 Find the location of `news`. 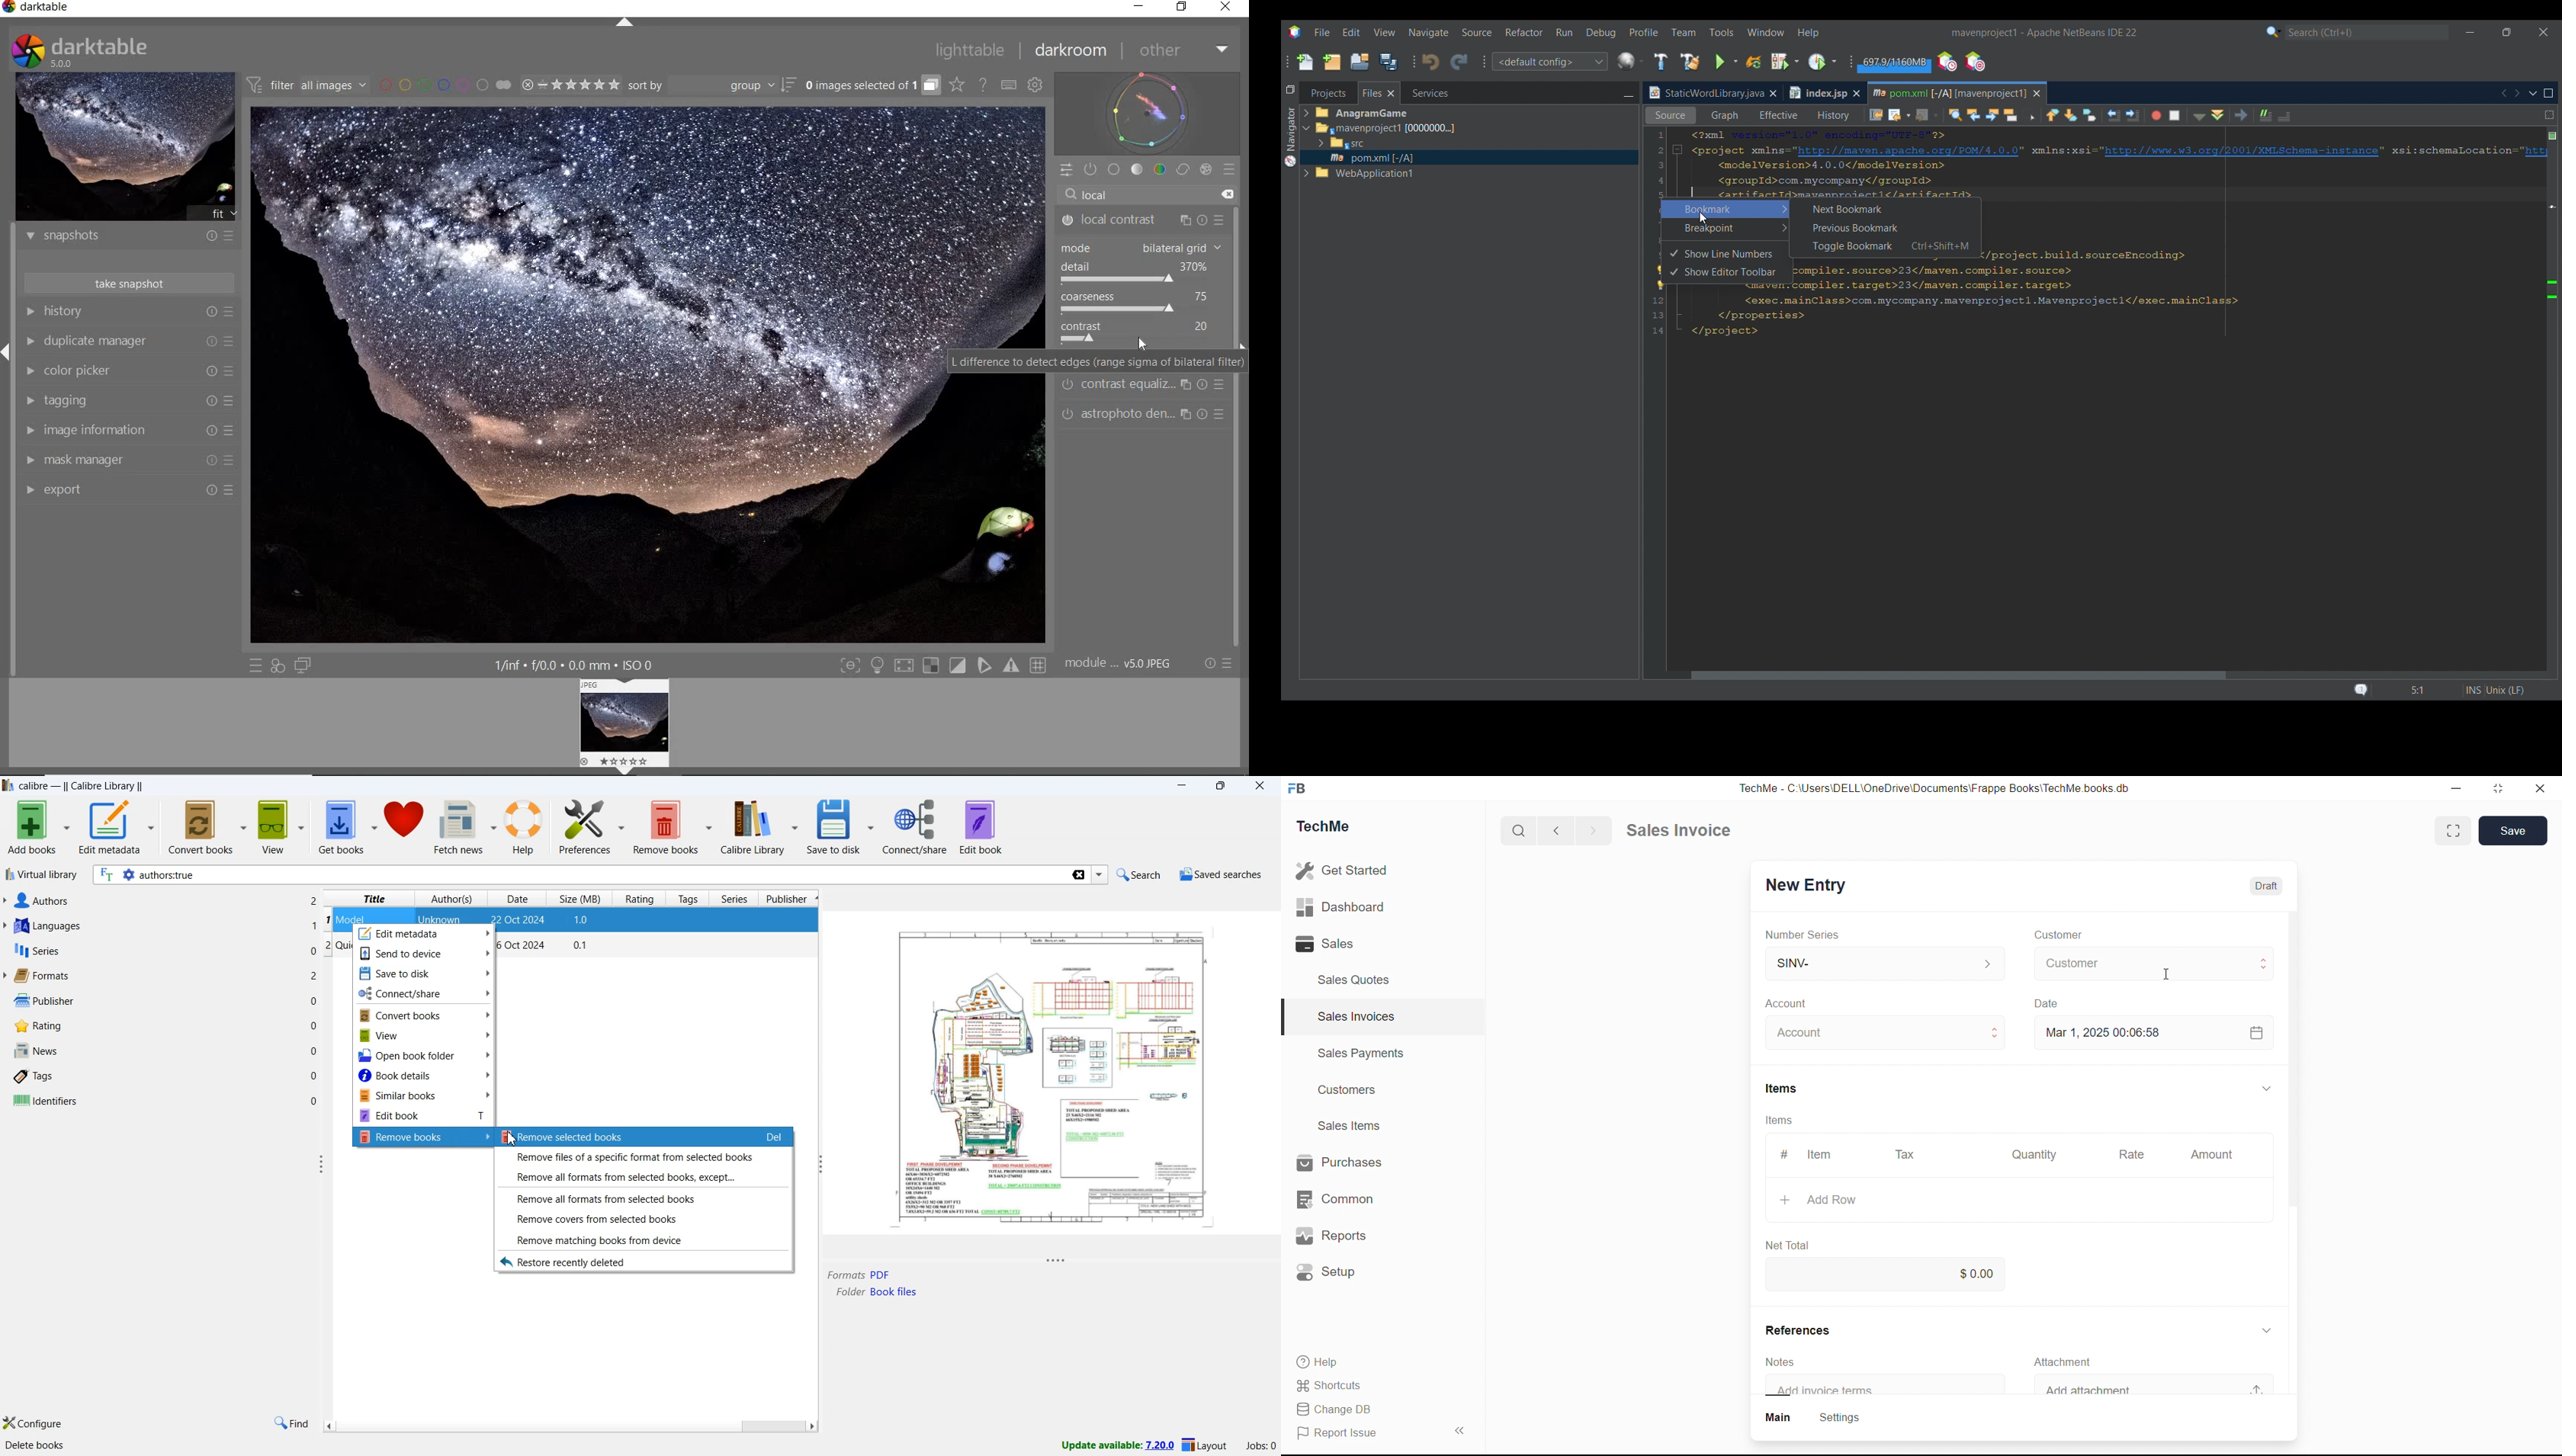

news is located at coordinates (35, 1052).